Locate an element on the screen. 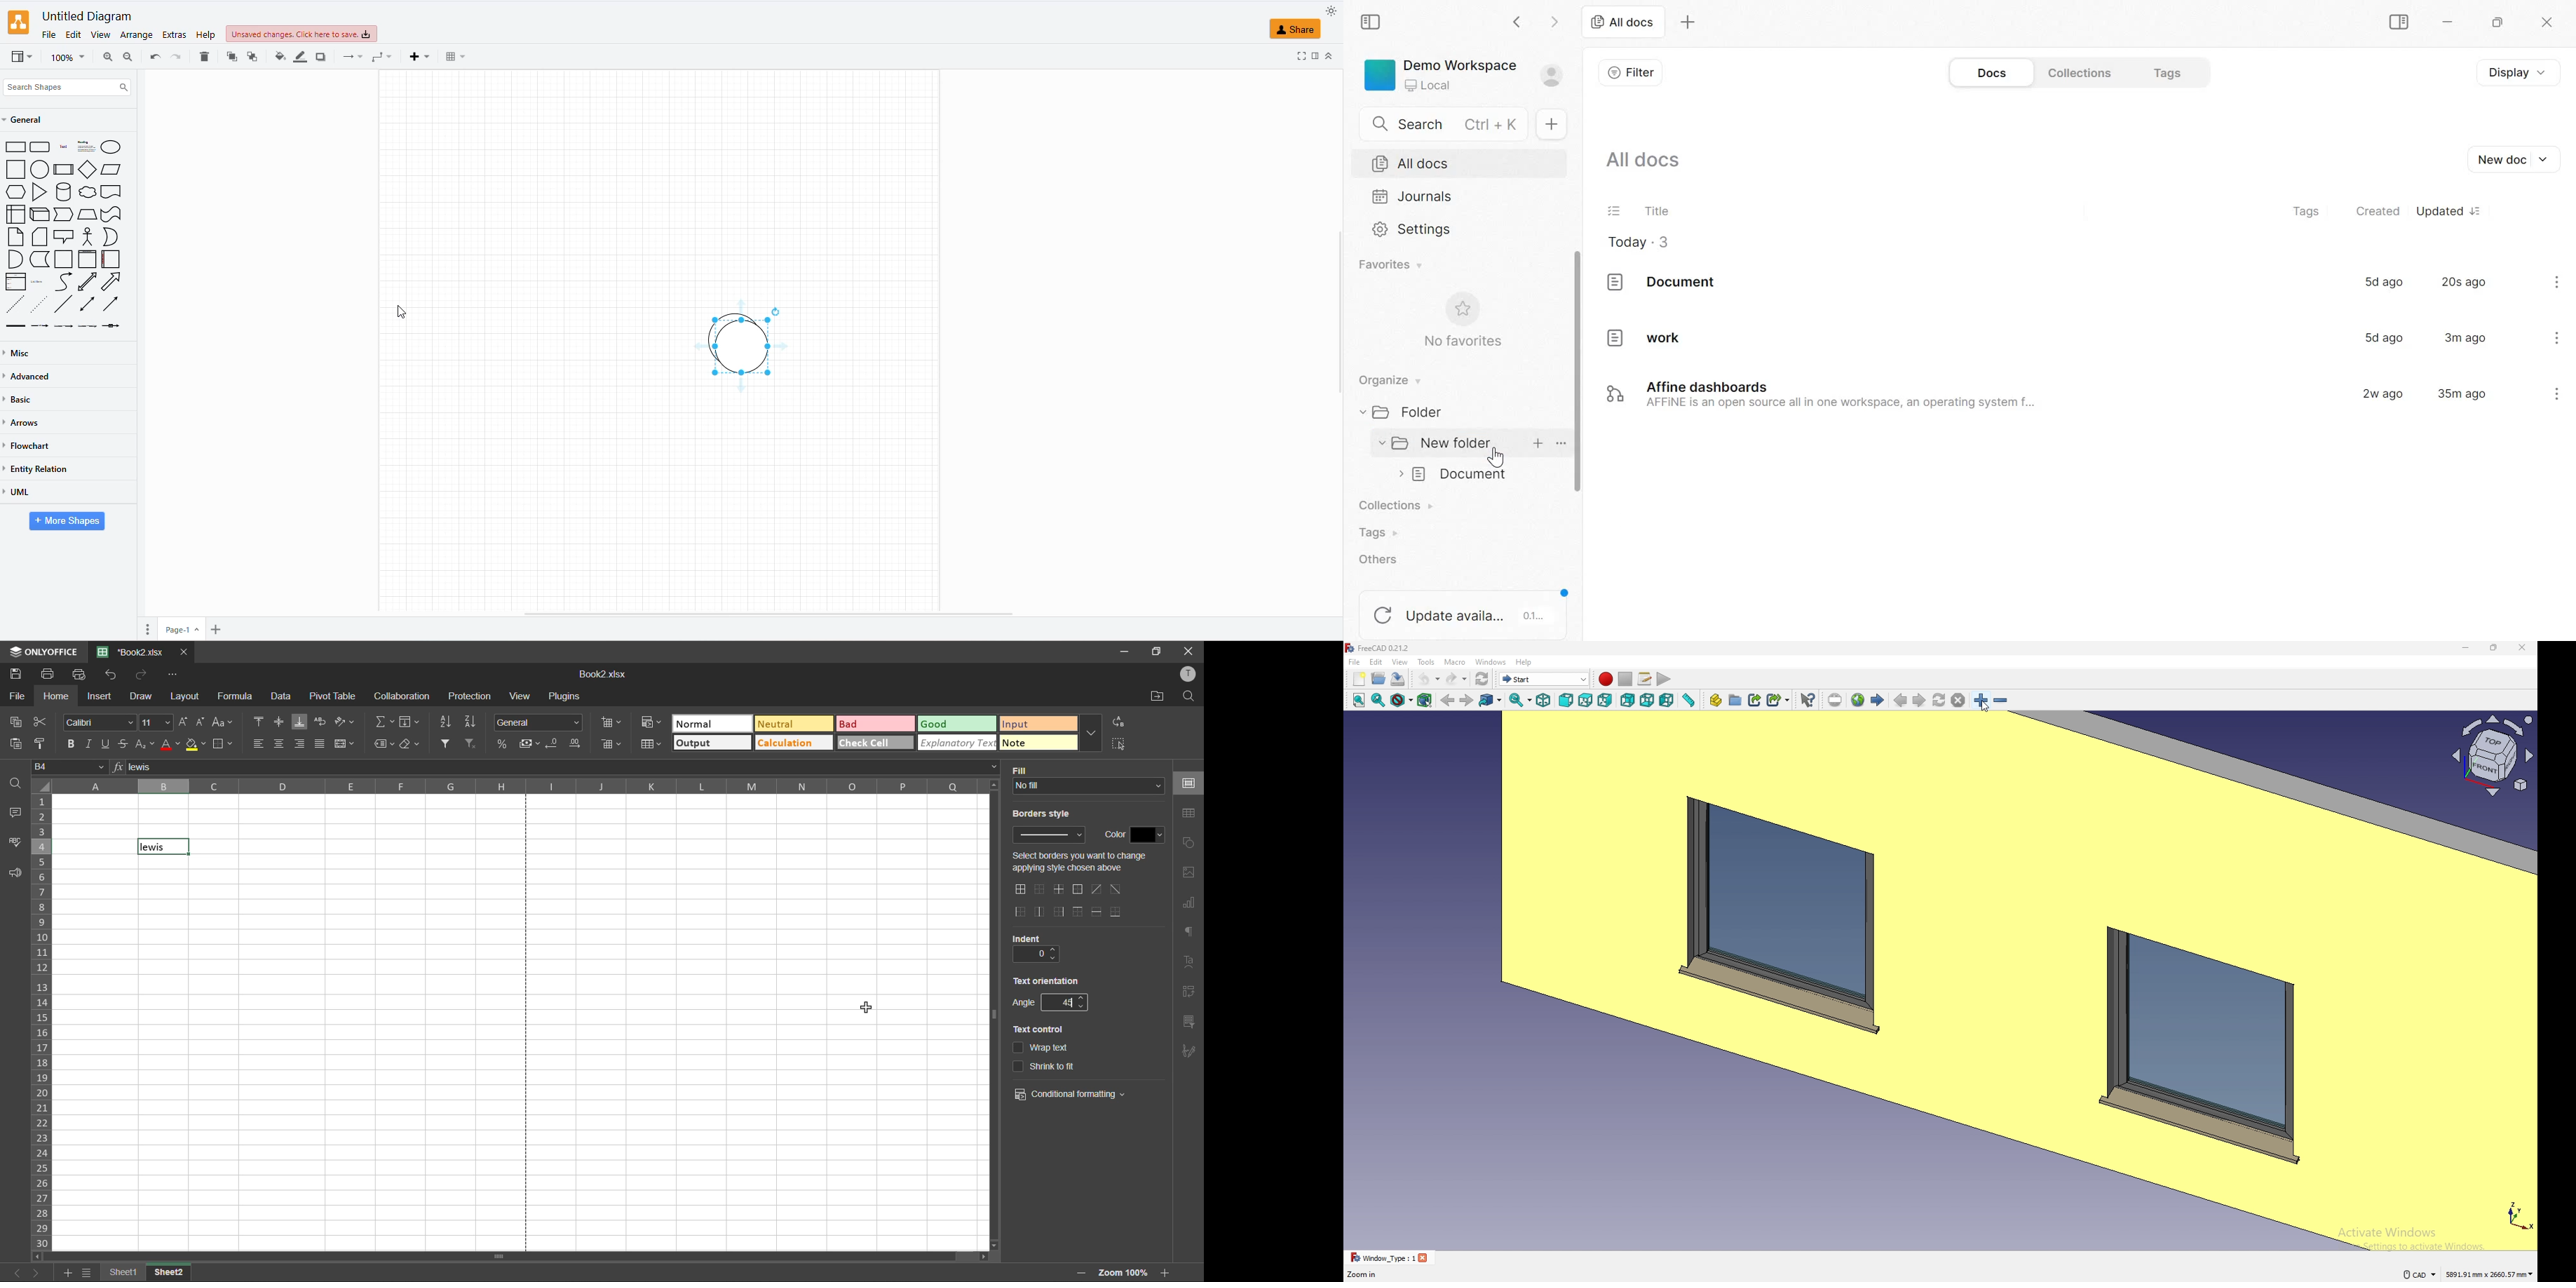  table is located at coordinates (1189, 815).